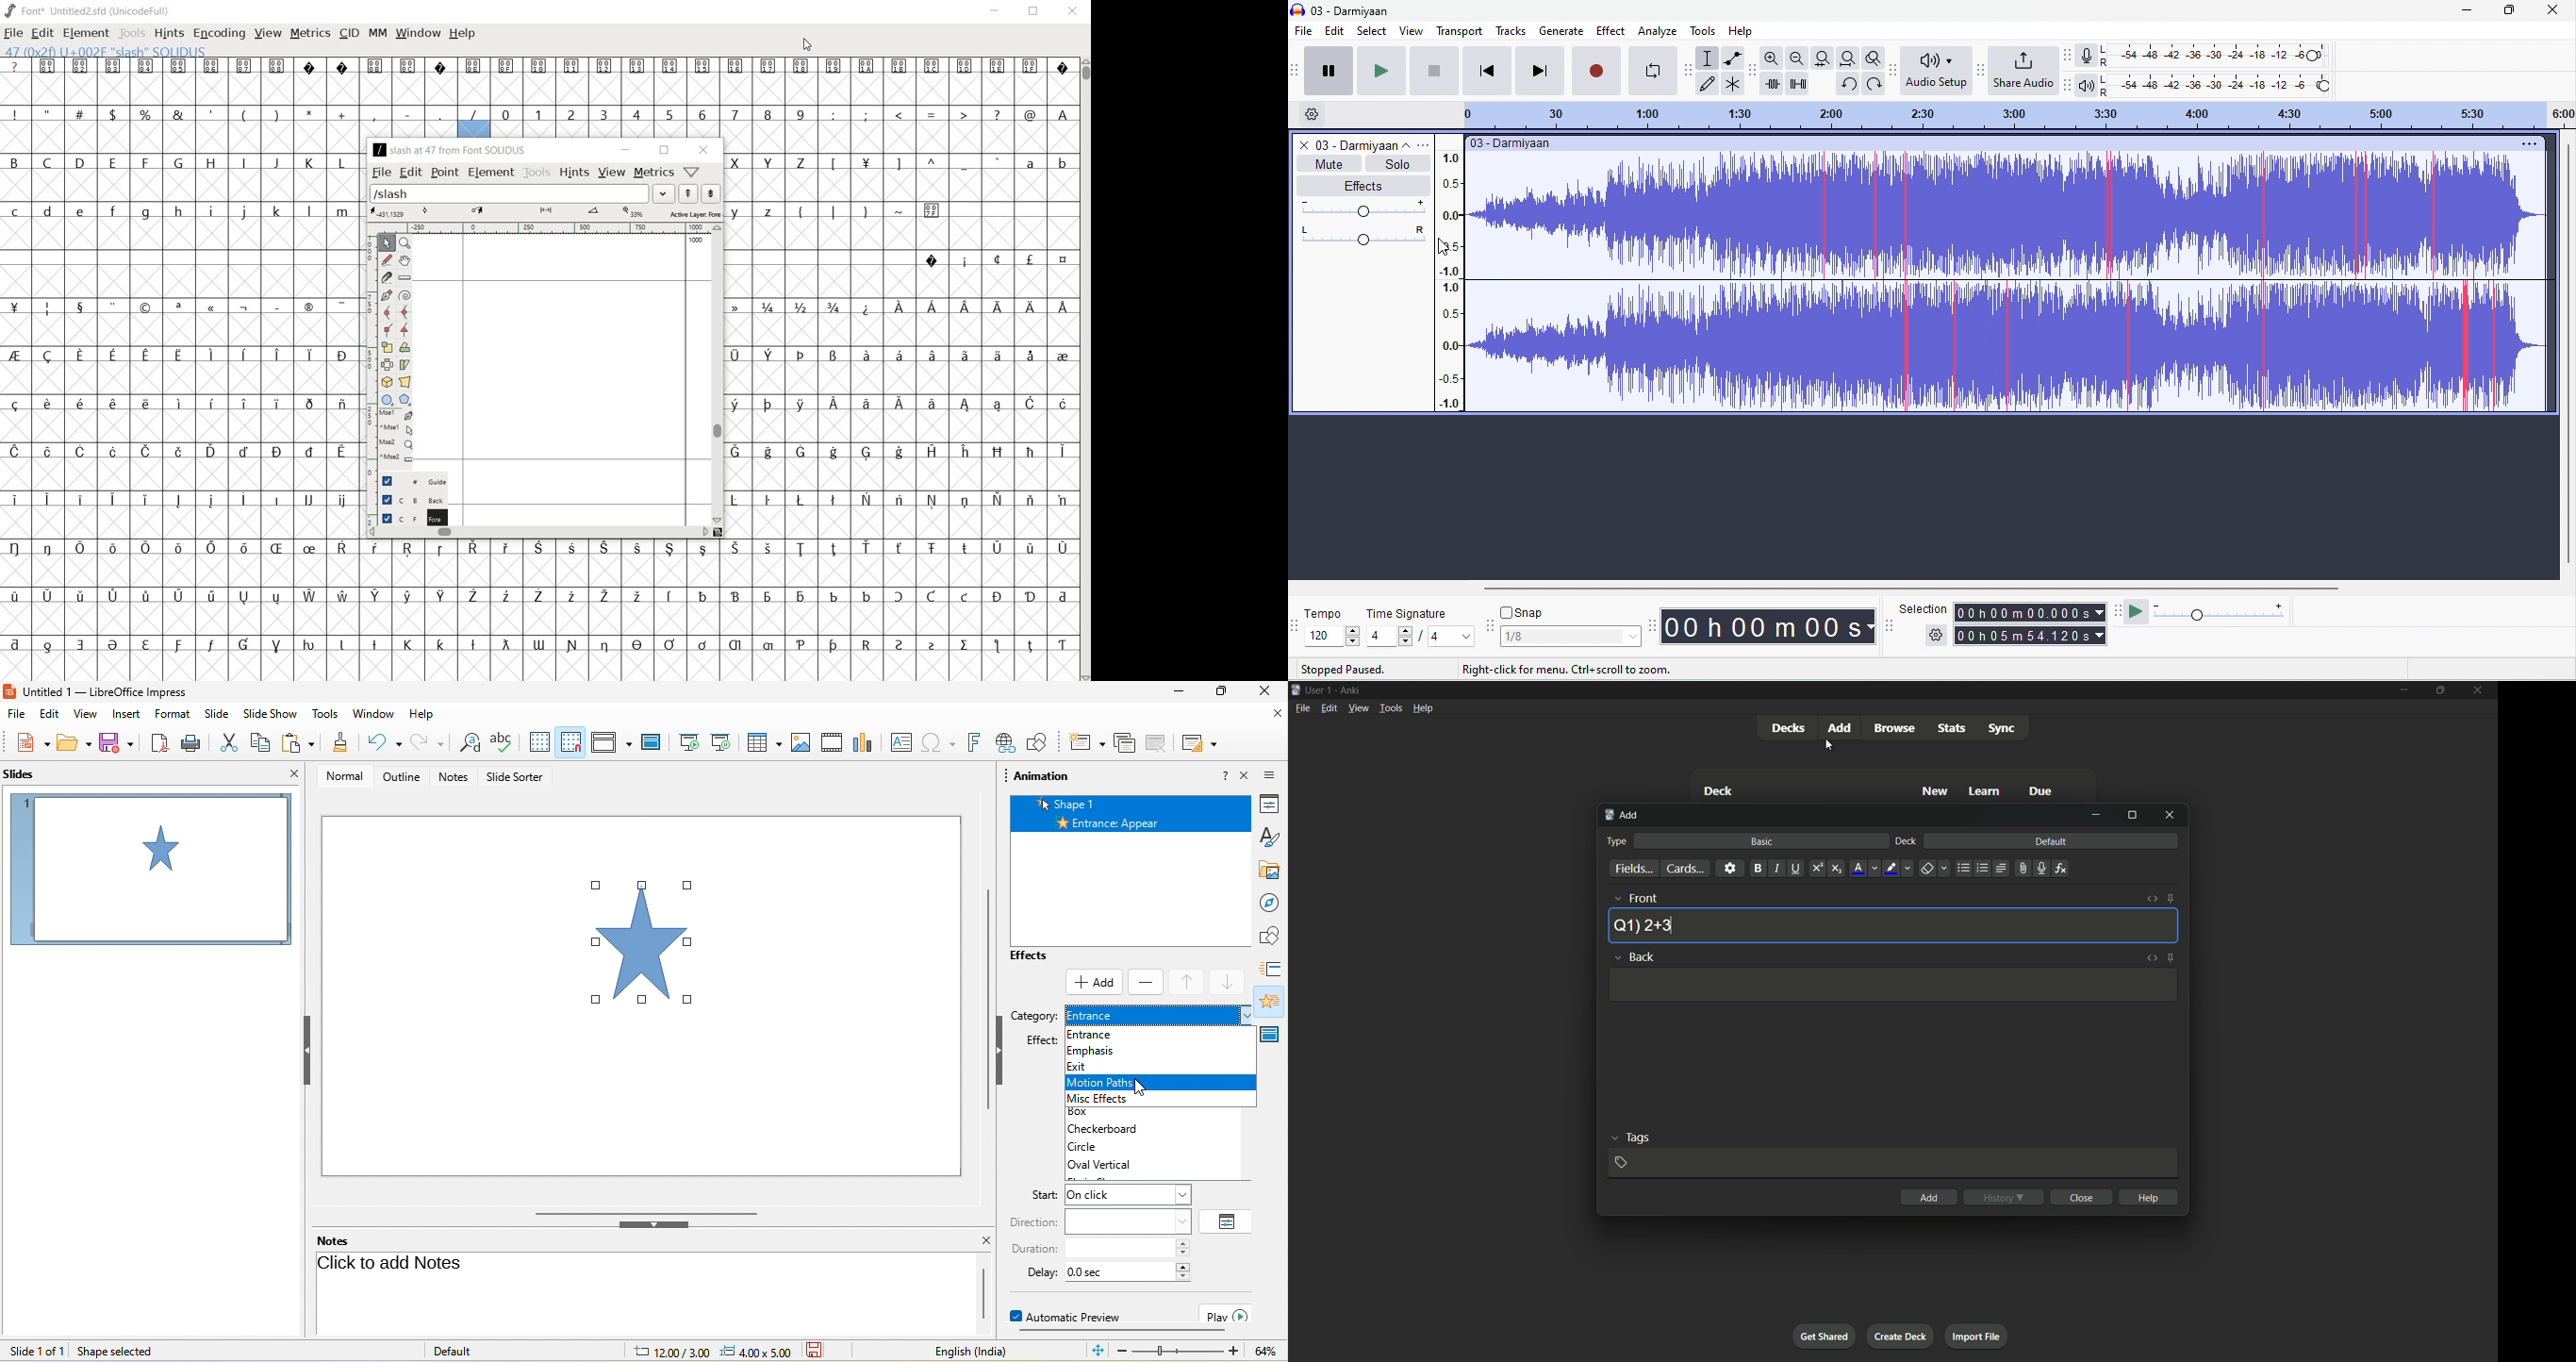  I want to click on selection toolbar, so click(1891, 626).